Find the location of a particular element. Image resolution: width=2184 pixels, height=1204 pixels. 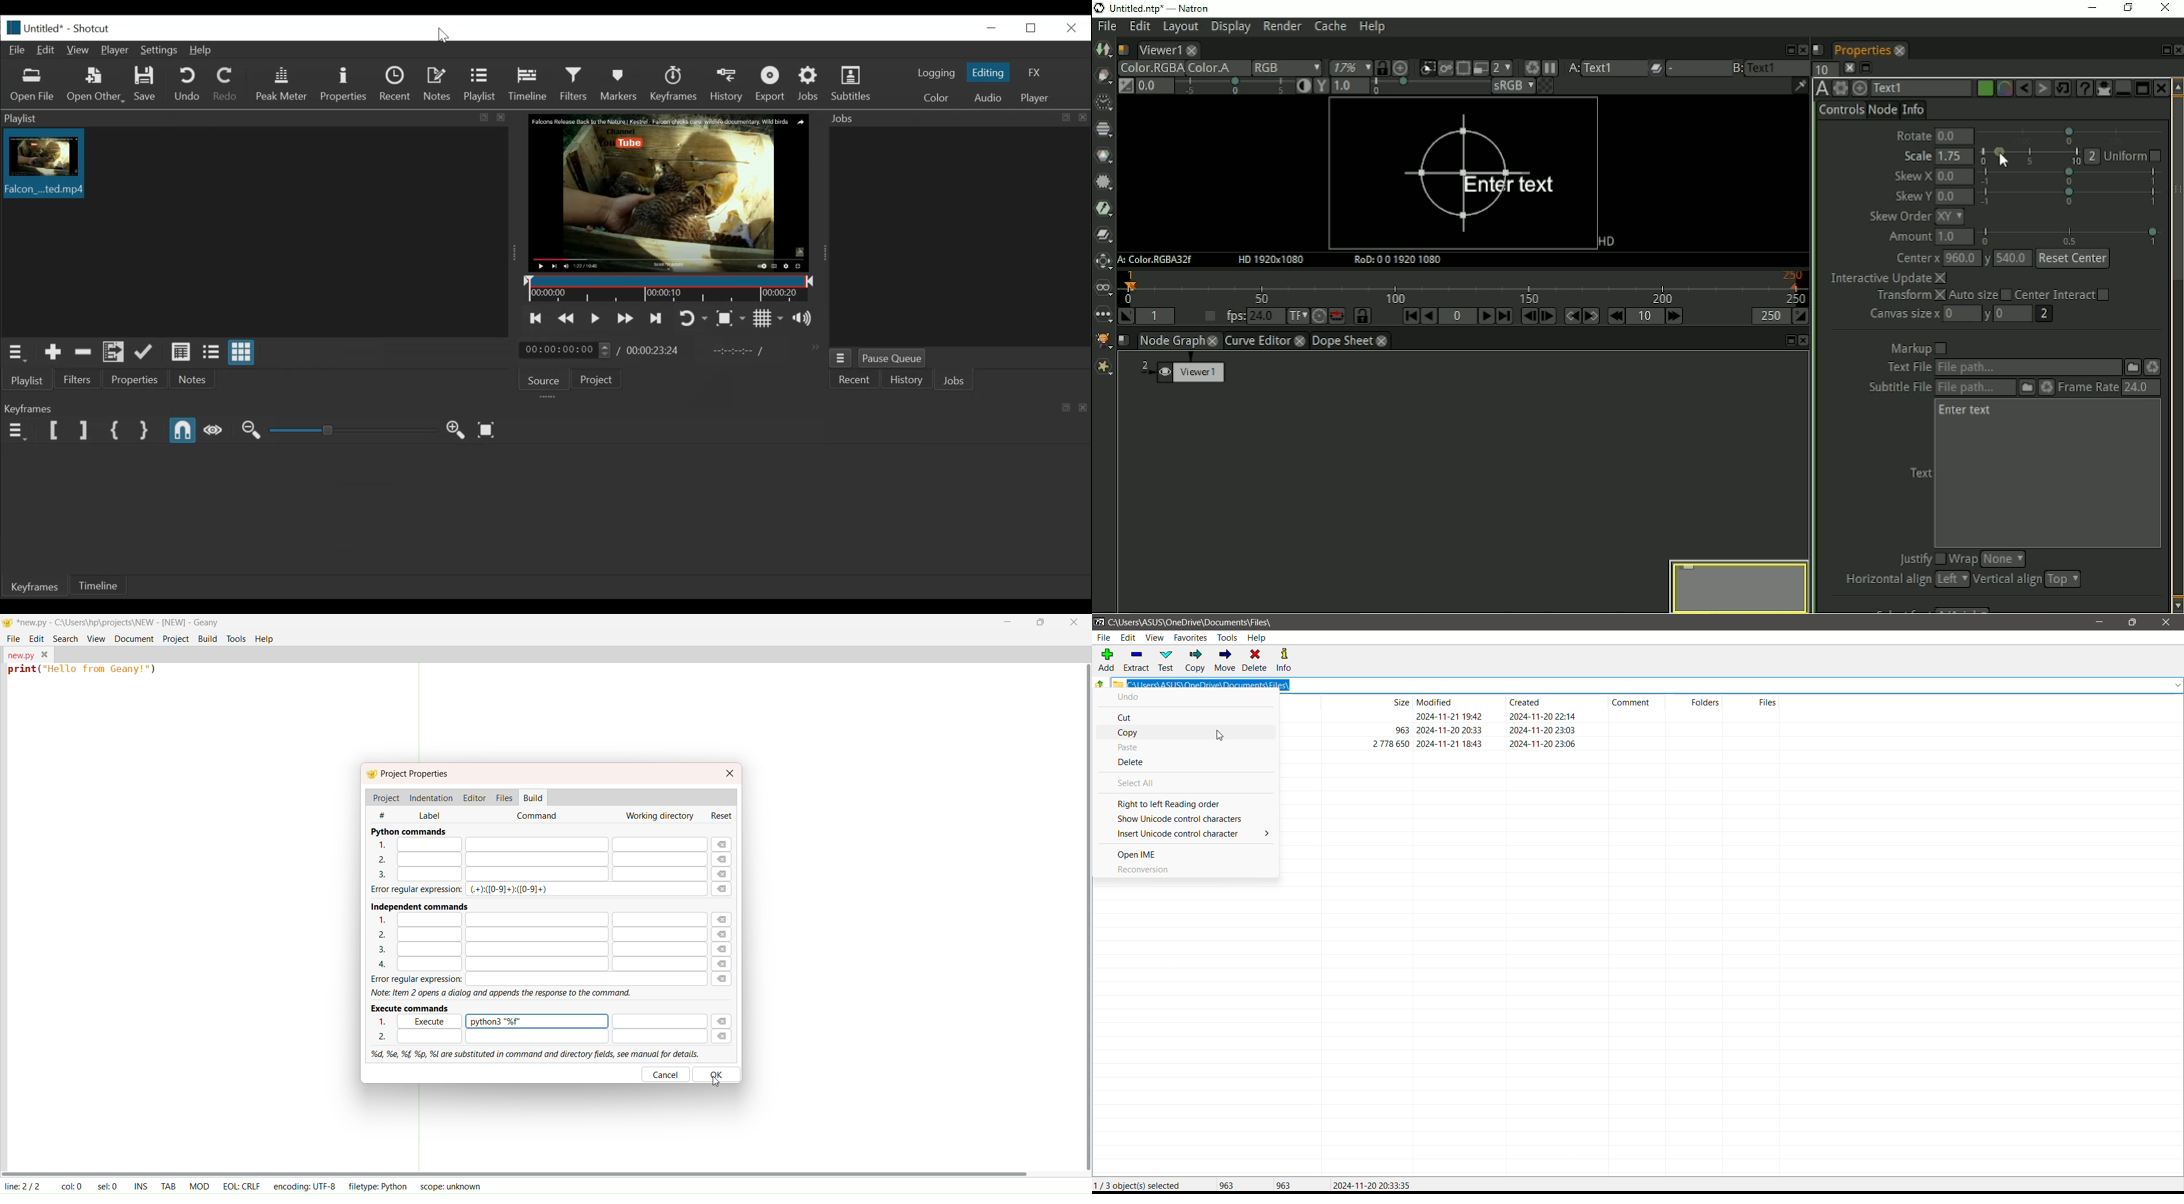

Media Viewer is located at coordinates (670, 194).